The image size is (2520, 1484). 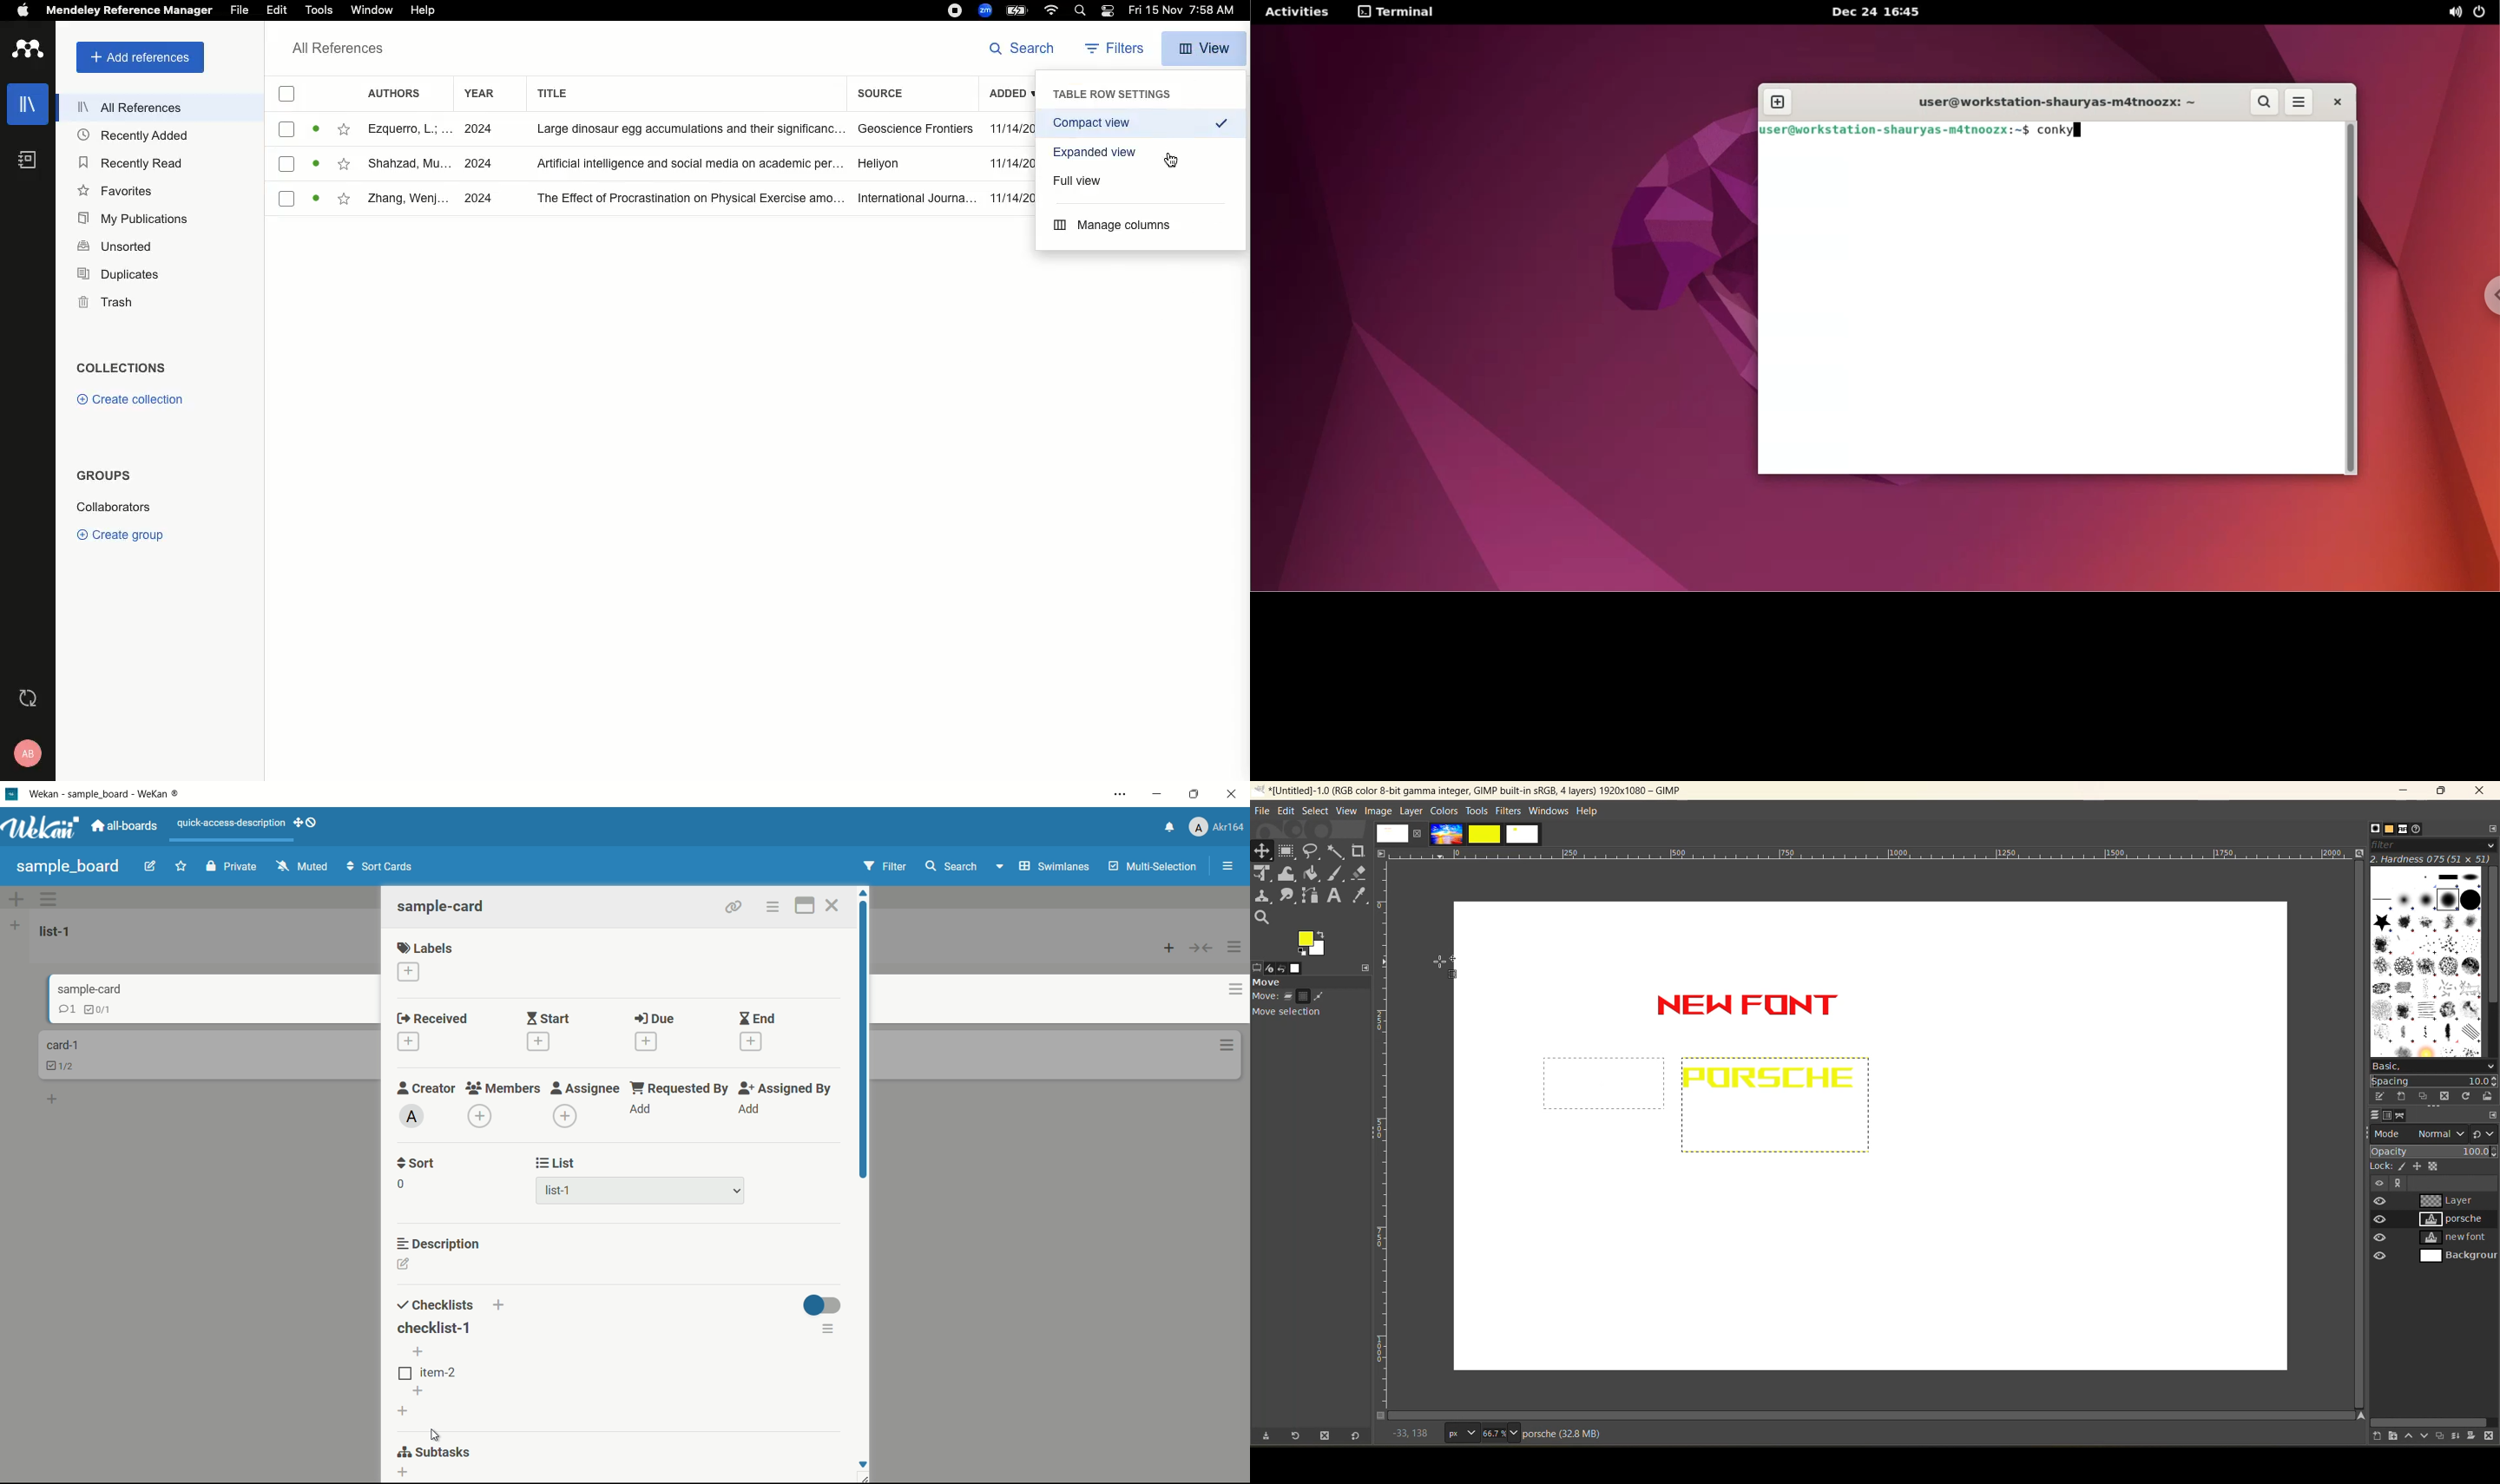 I want to click on Favorites, so click(x=343, y=129).